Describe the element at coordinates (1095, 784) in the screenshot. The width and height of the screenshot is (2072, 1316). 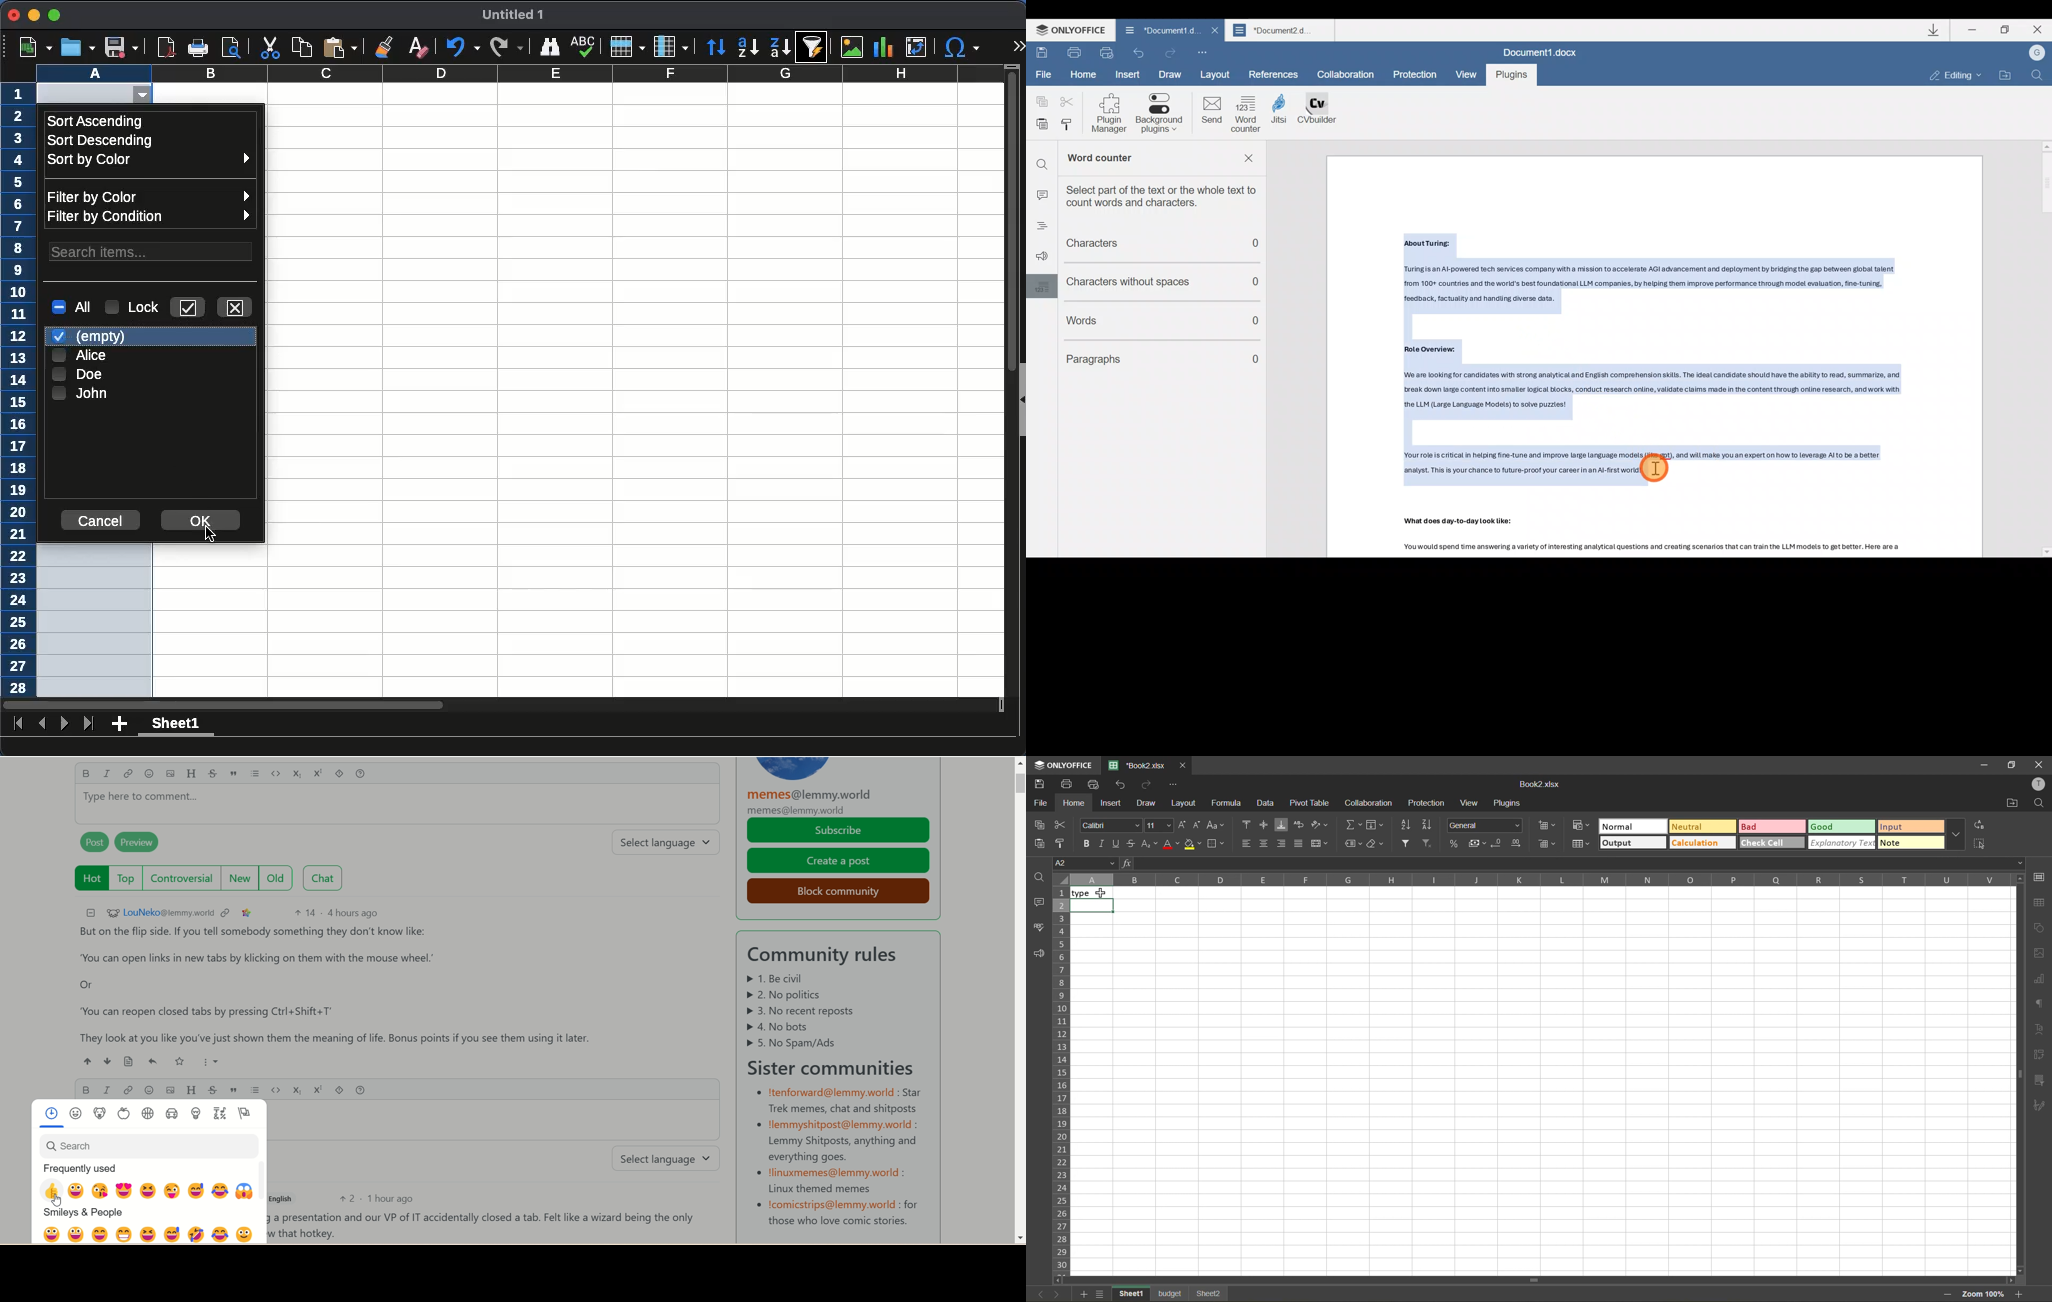
I see `quick print` at that location.